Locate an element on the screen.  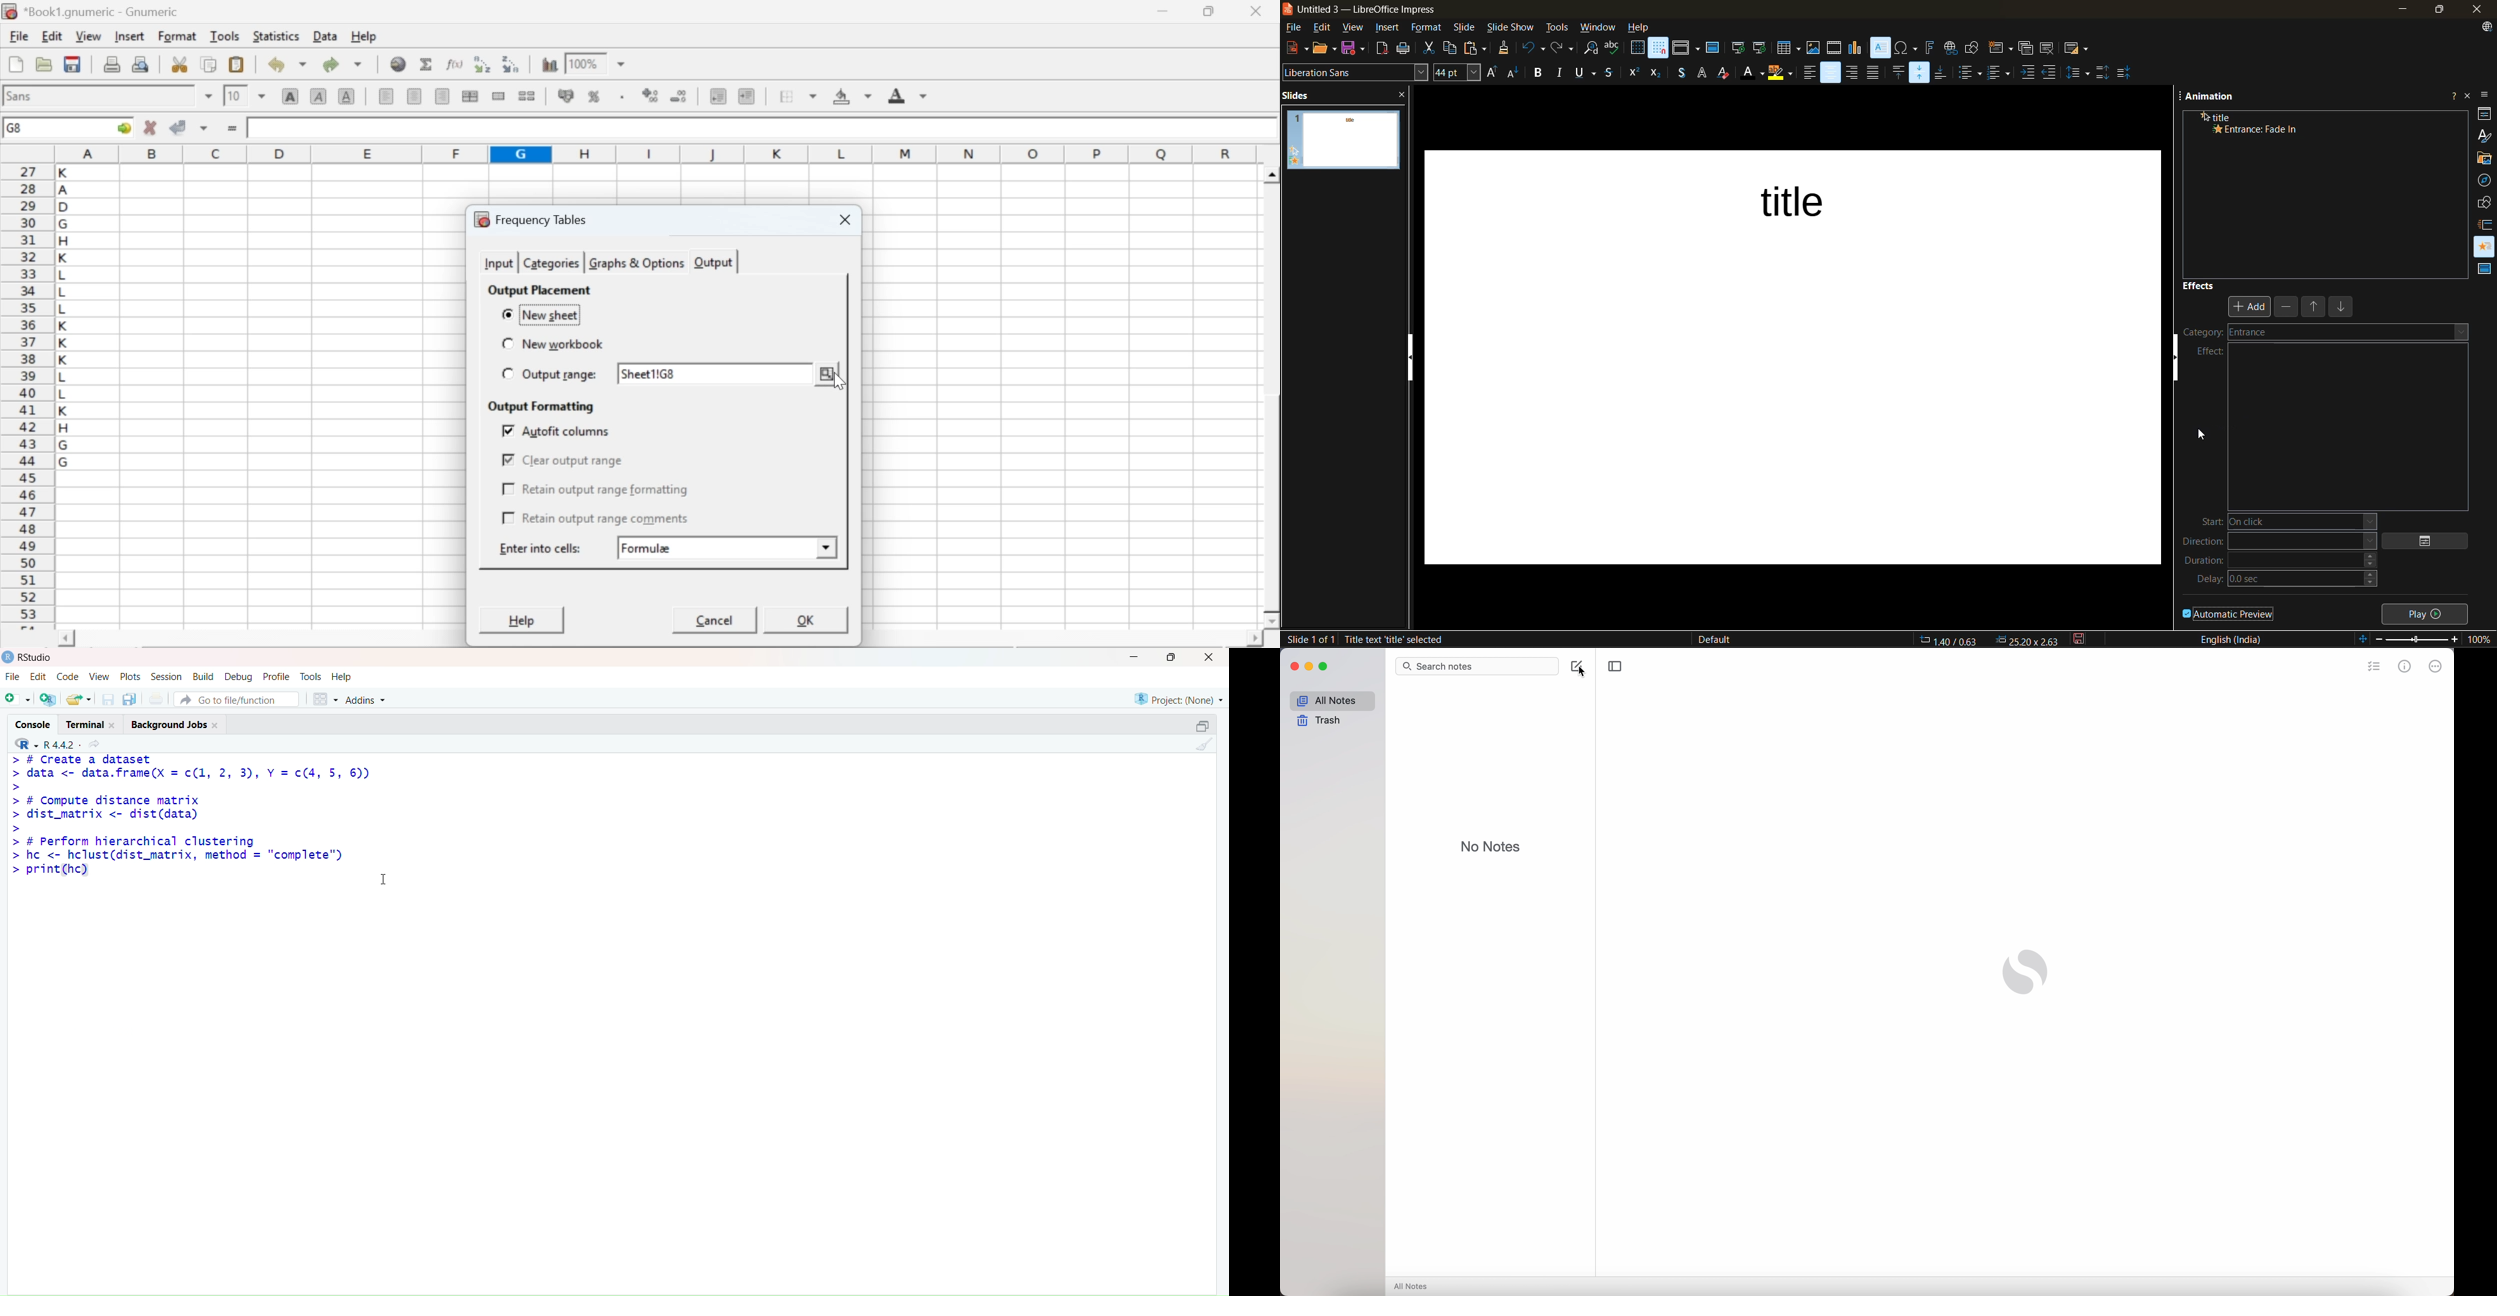
subscript is located at coordinates (1655, 74).